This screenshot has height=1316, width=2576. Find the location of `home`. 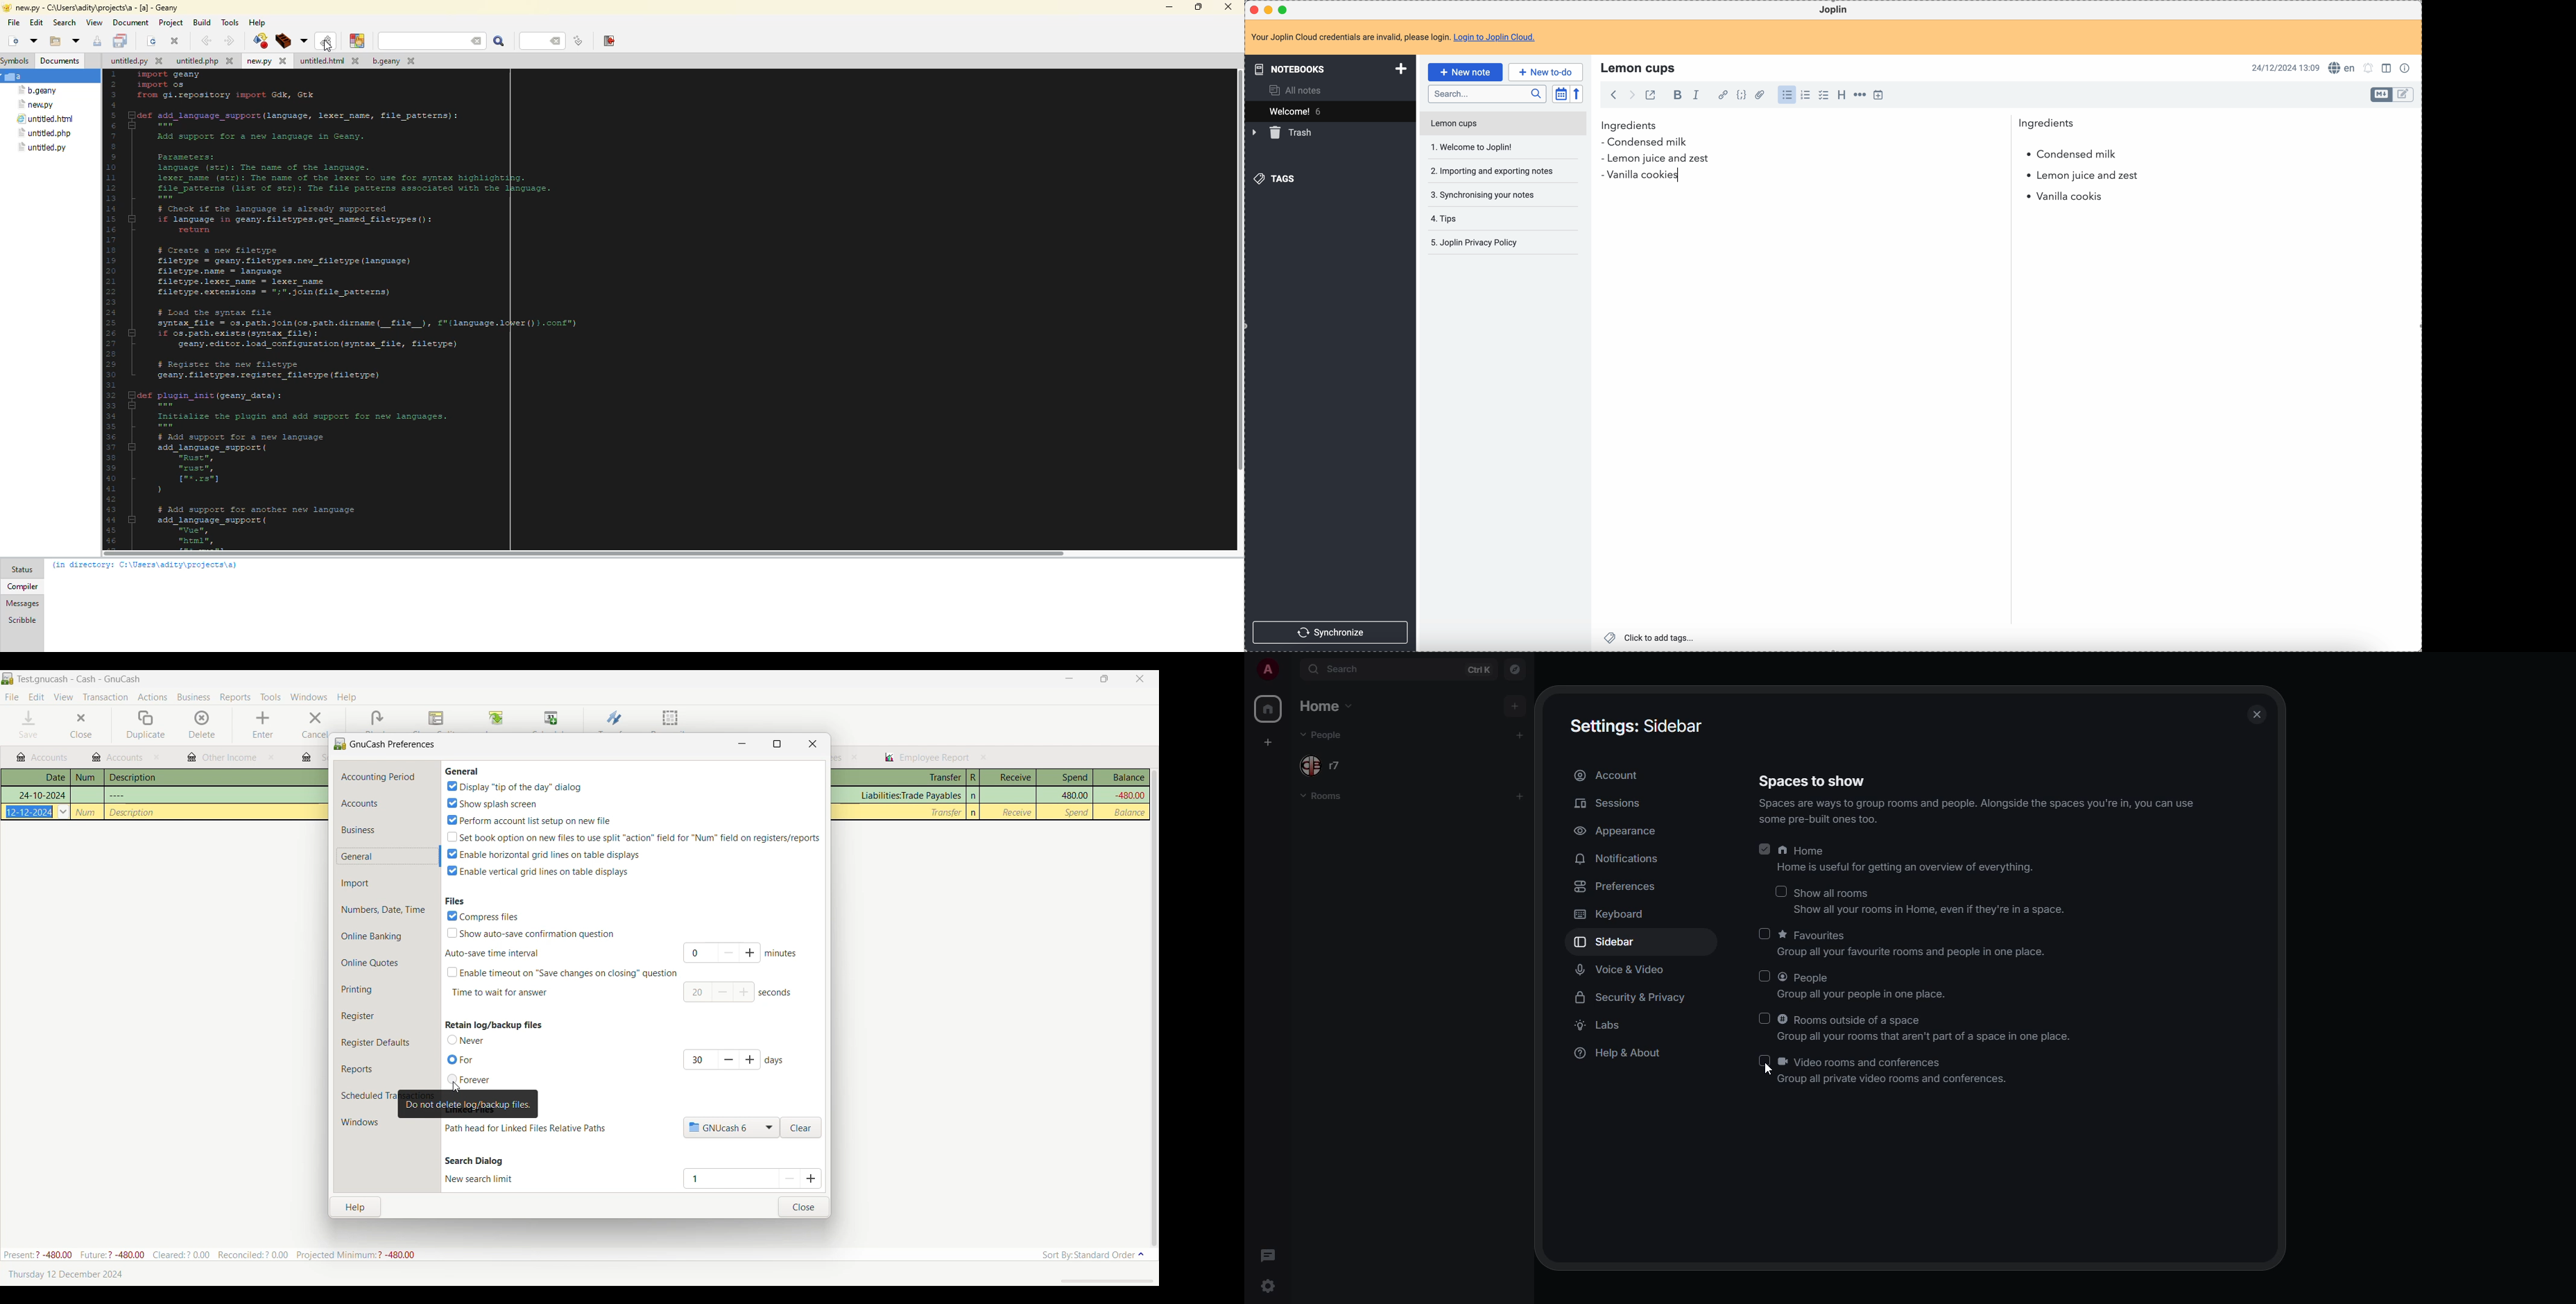

home is located at coordinates (1910, 859).